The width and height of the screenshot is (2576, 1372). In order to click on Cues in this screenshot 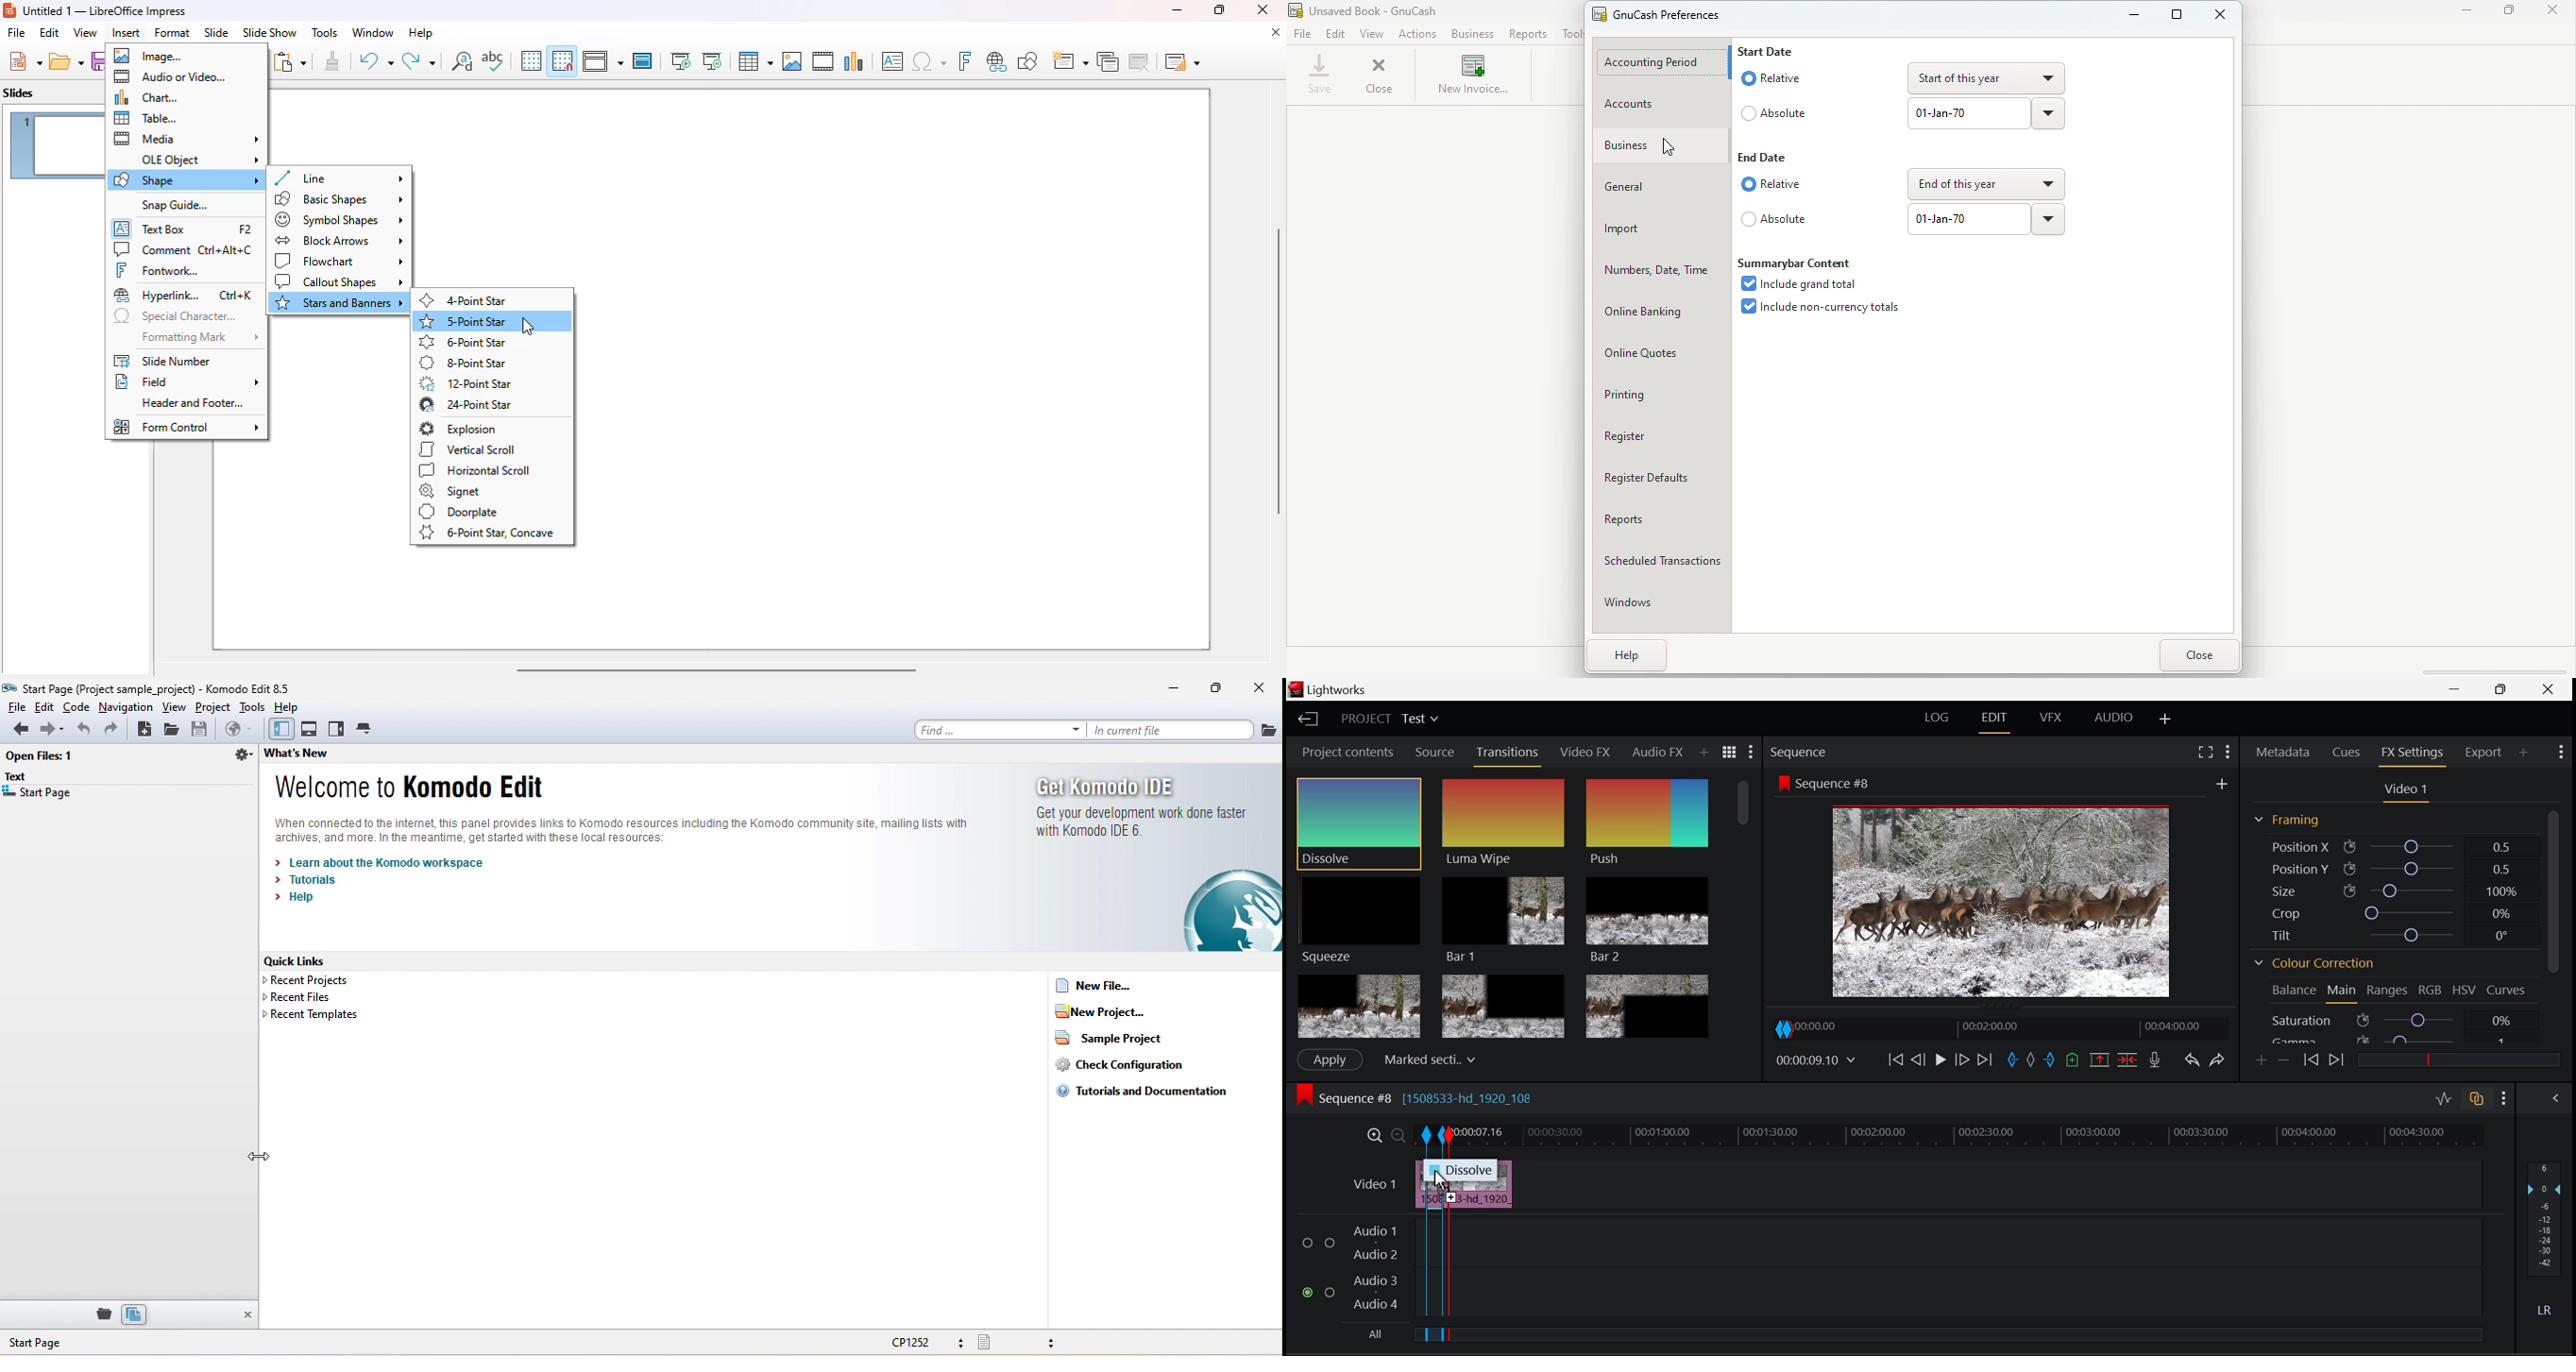, I will do `click(2345, 753)`.